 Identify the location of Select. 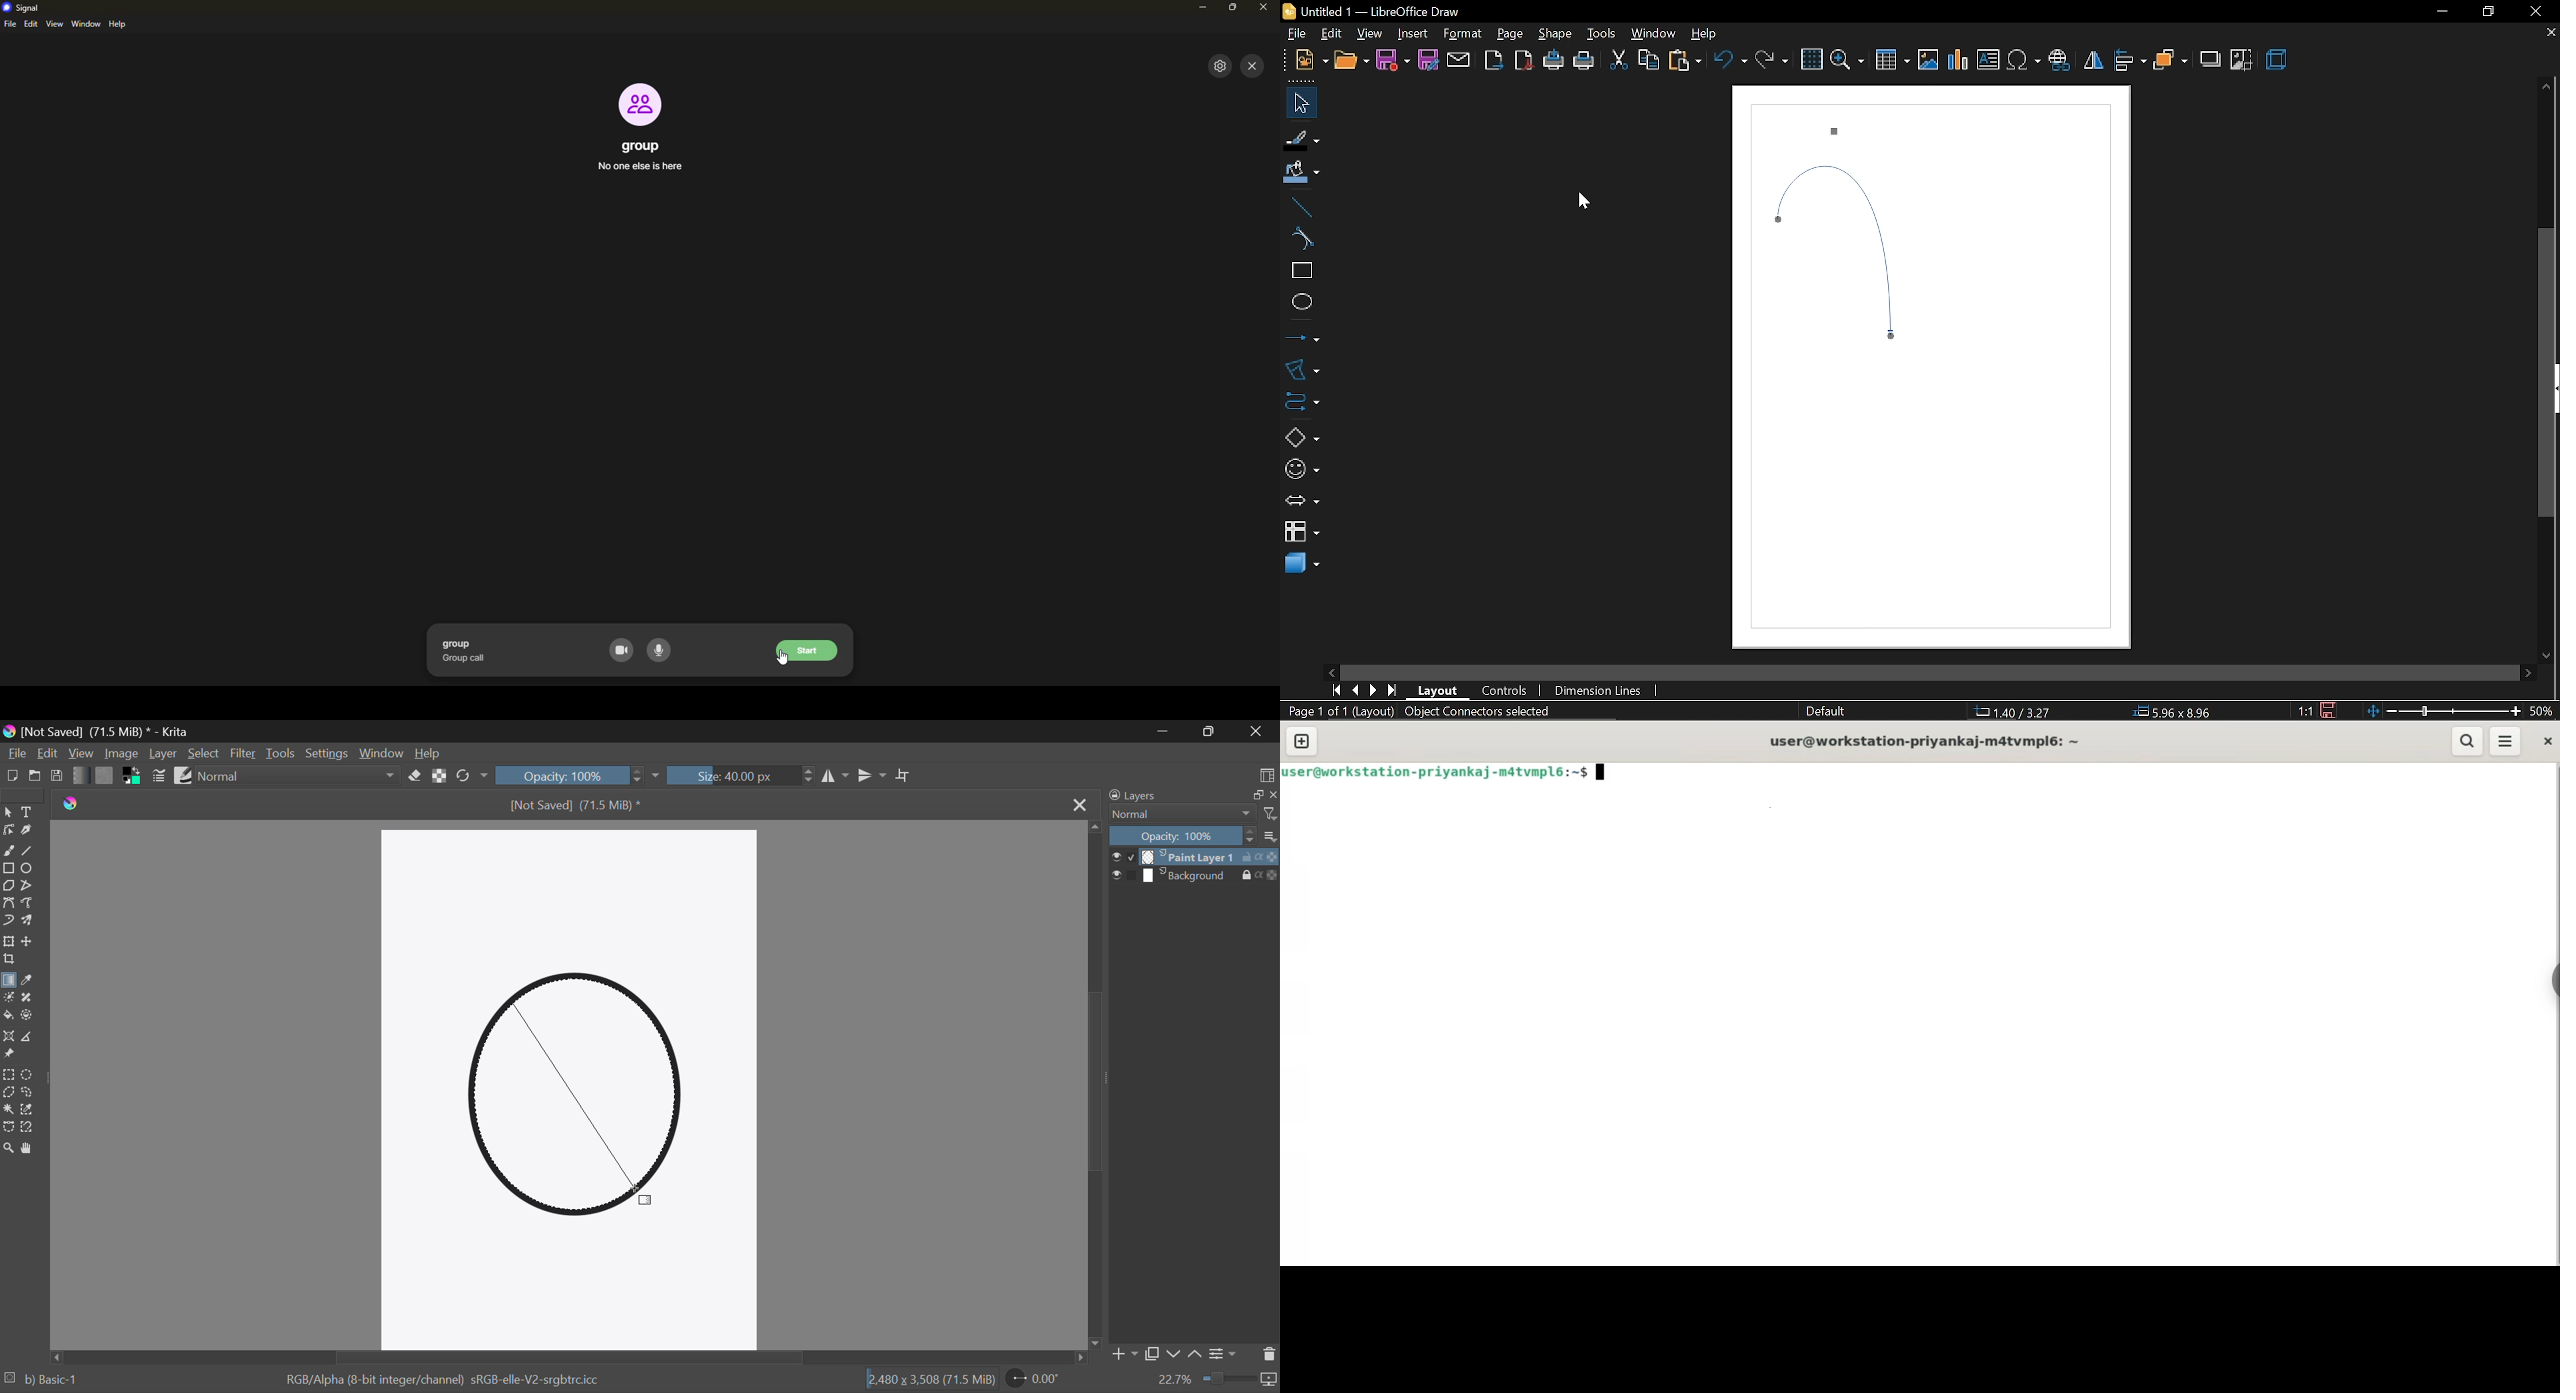
(9, 812).